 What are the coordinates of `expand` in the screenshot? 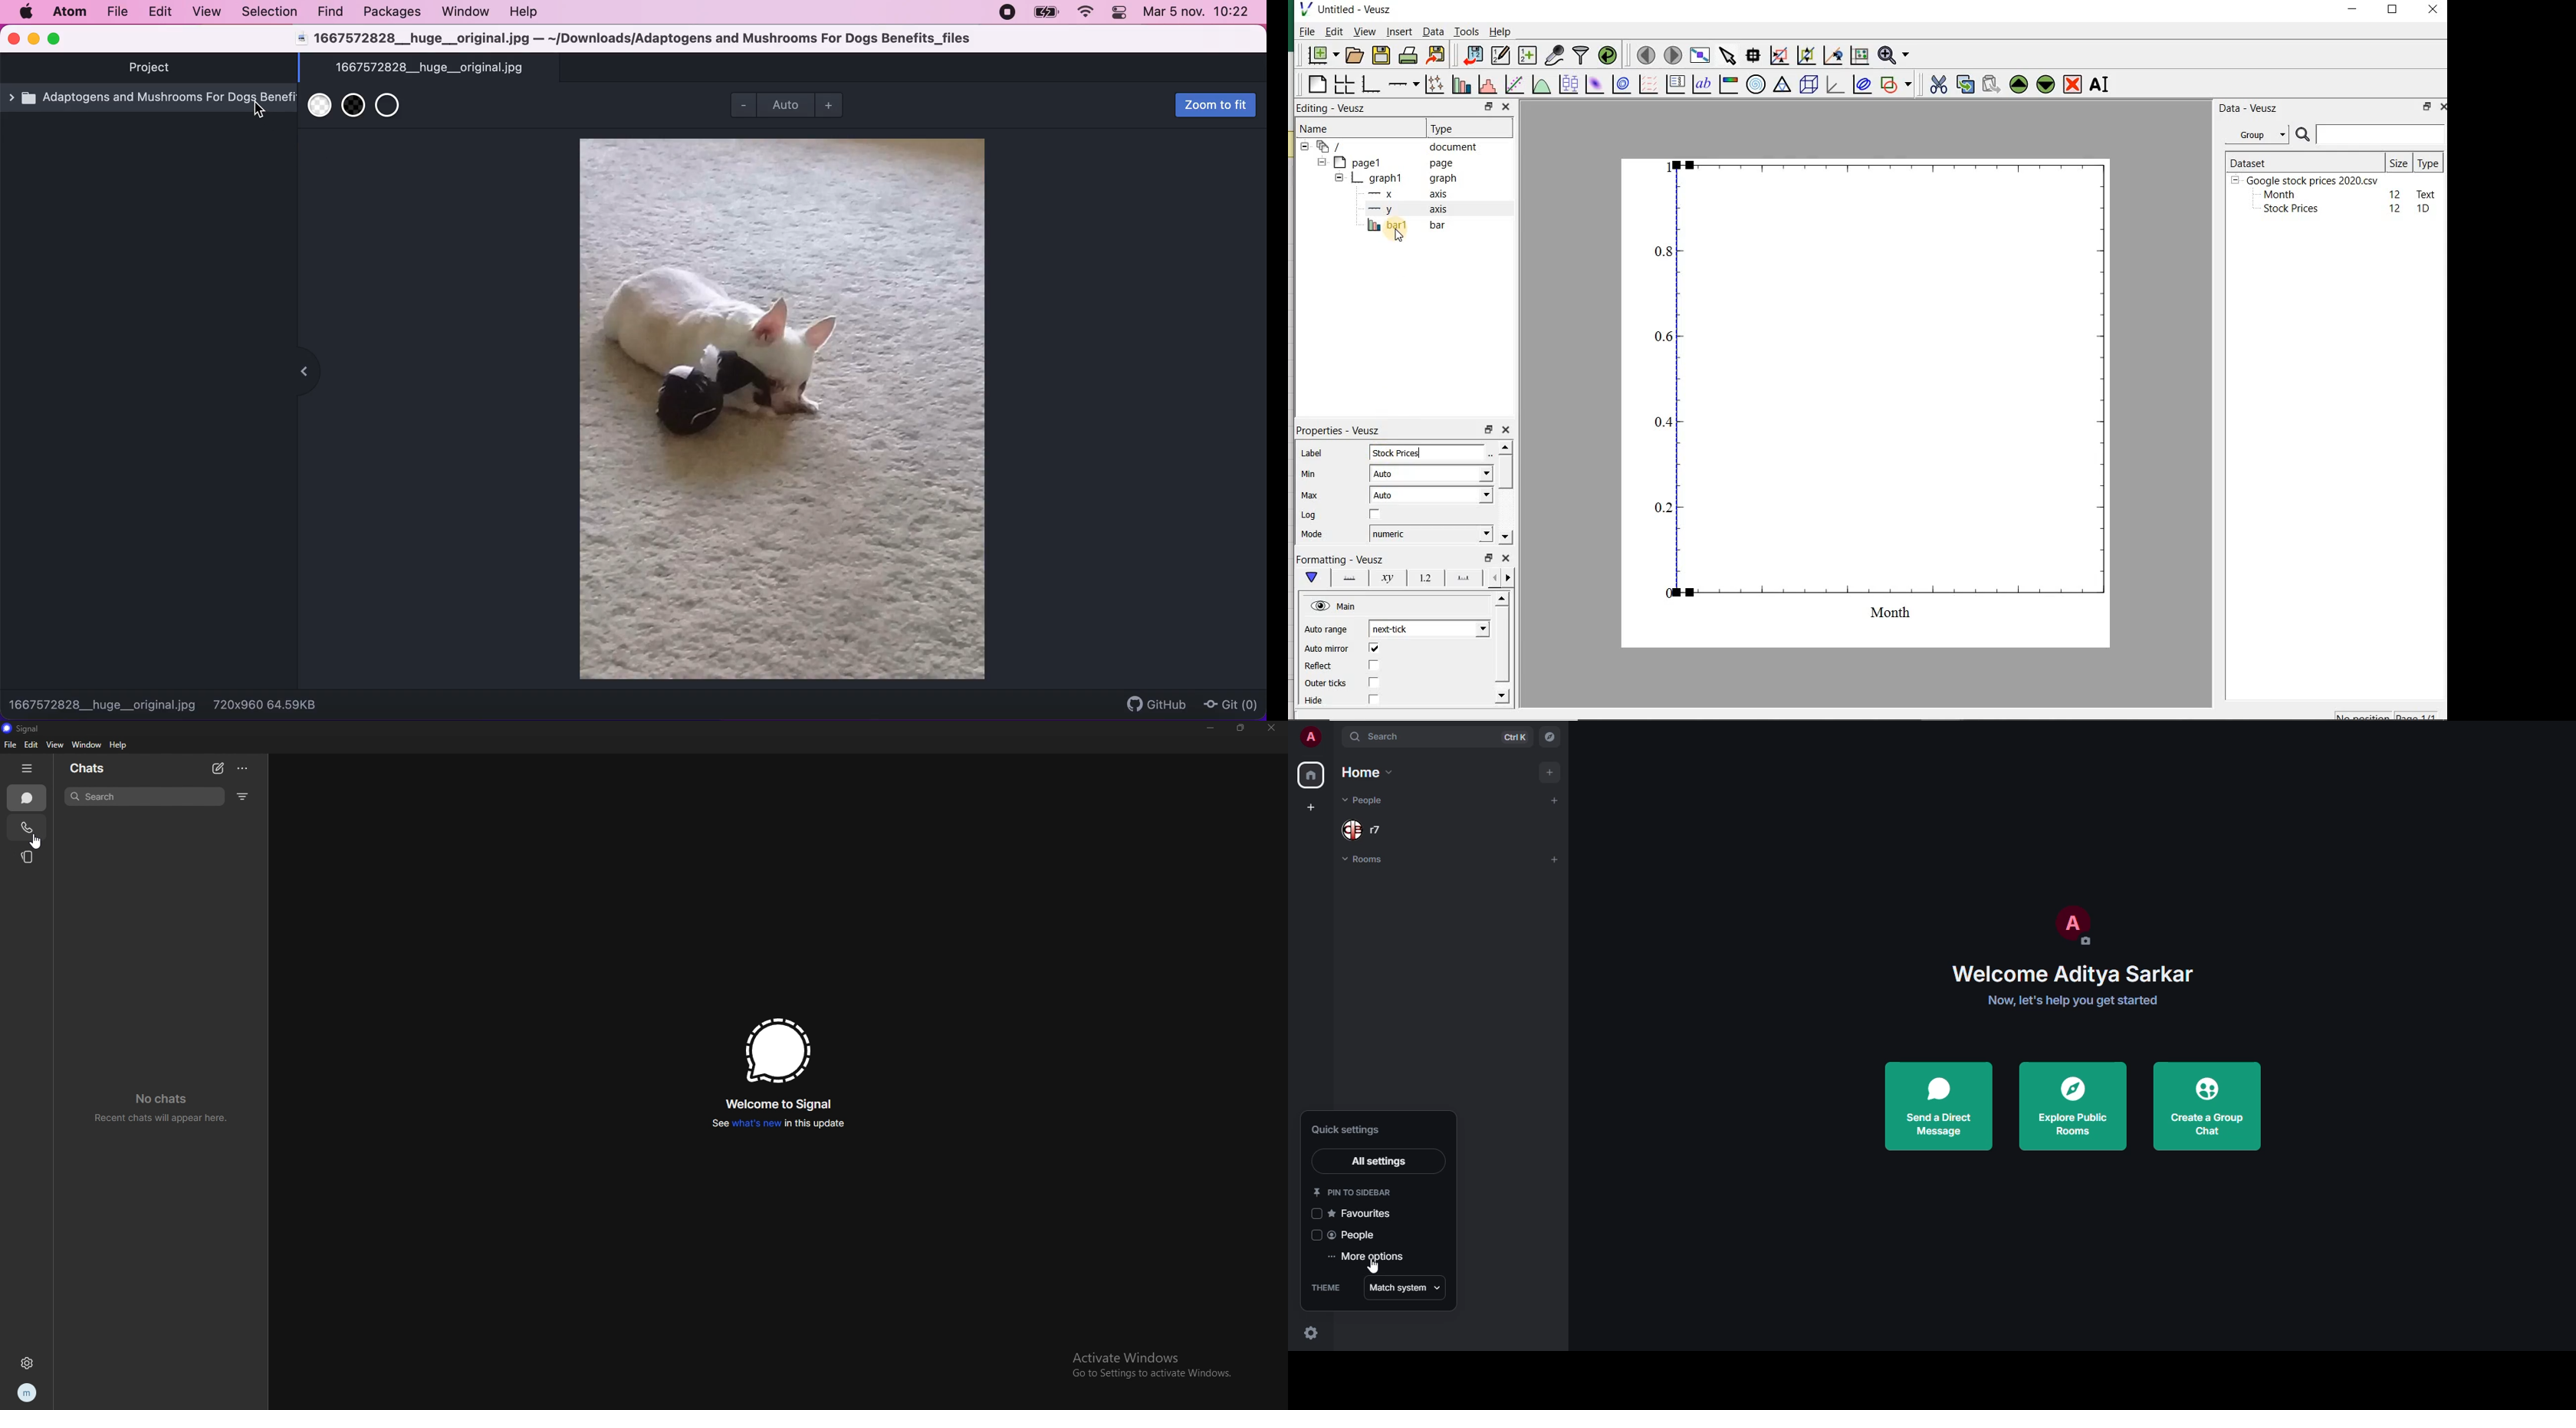 It's located at (1334, 735).